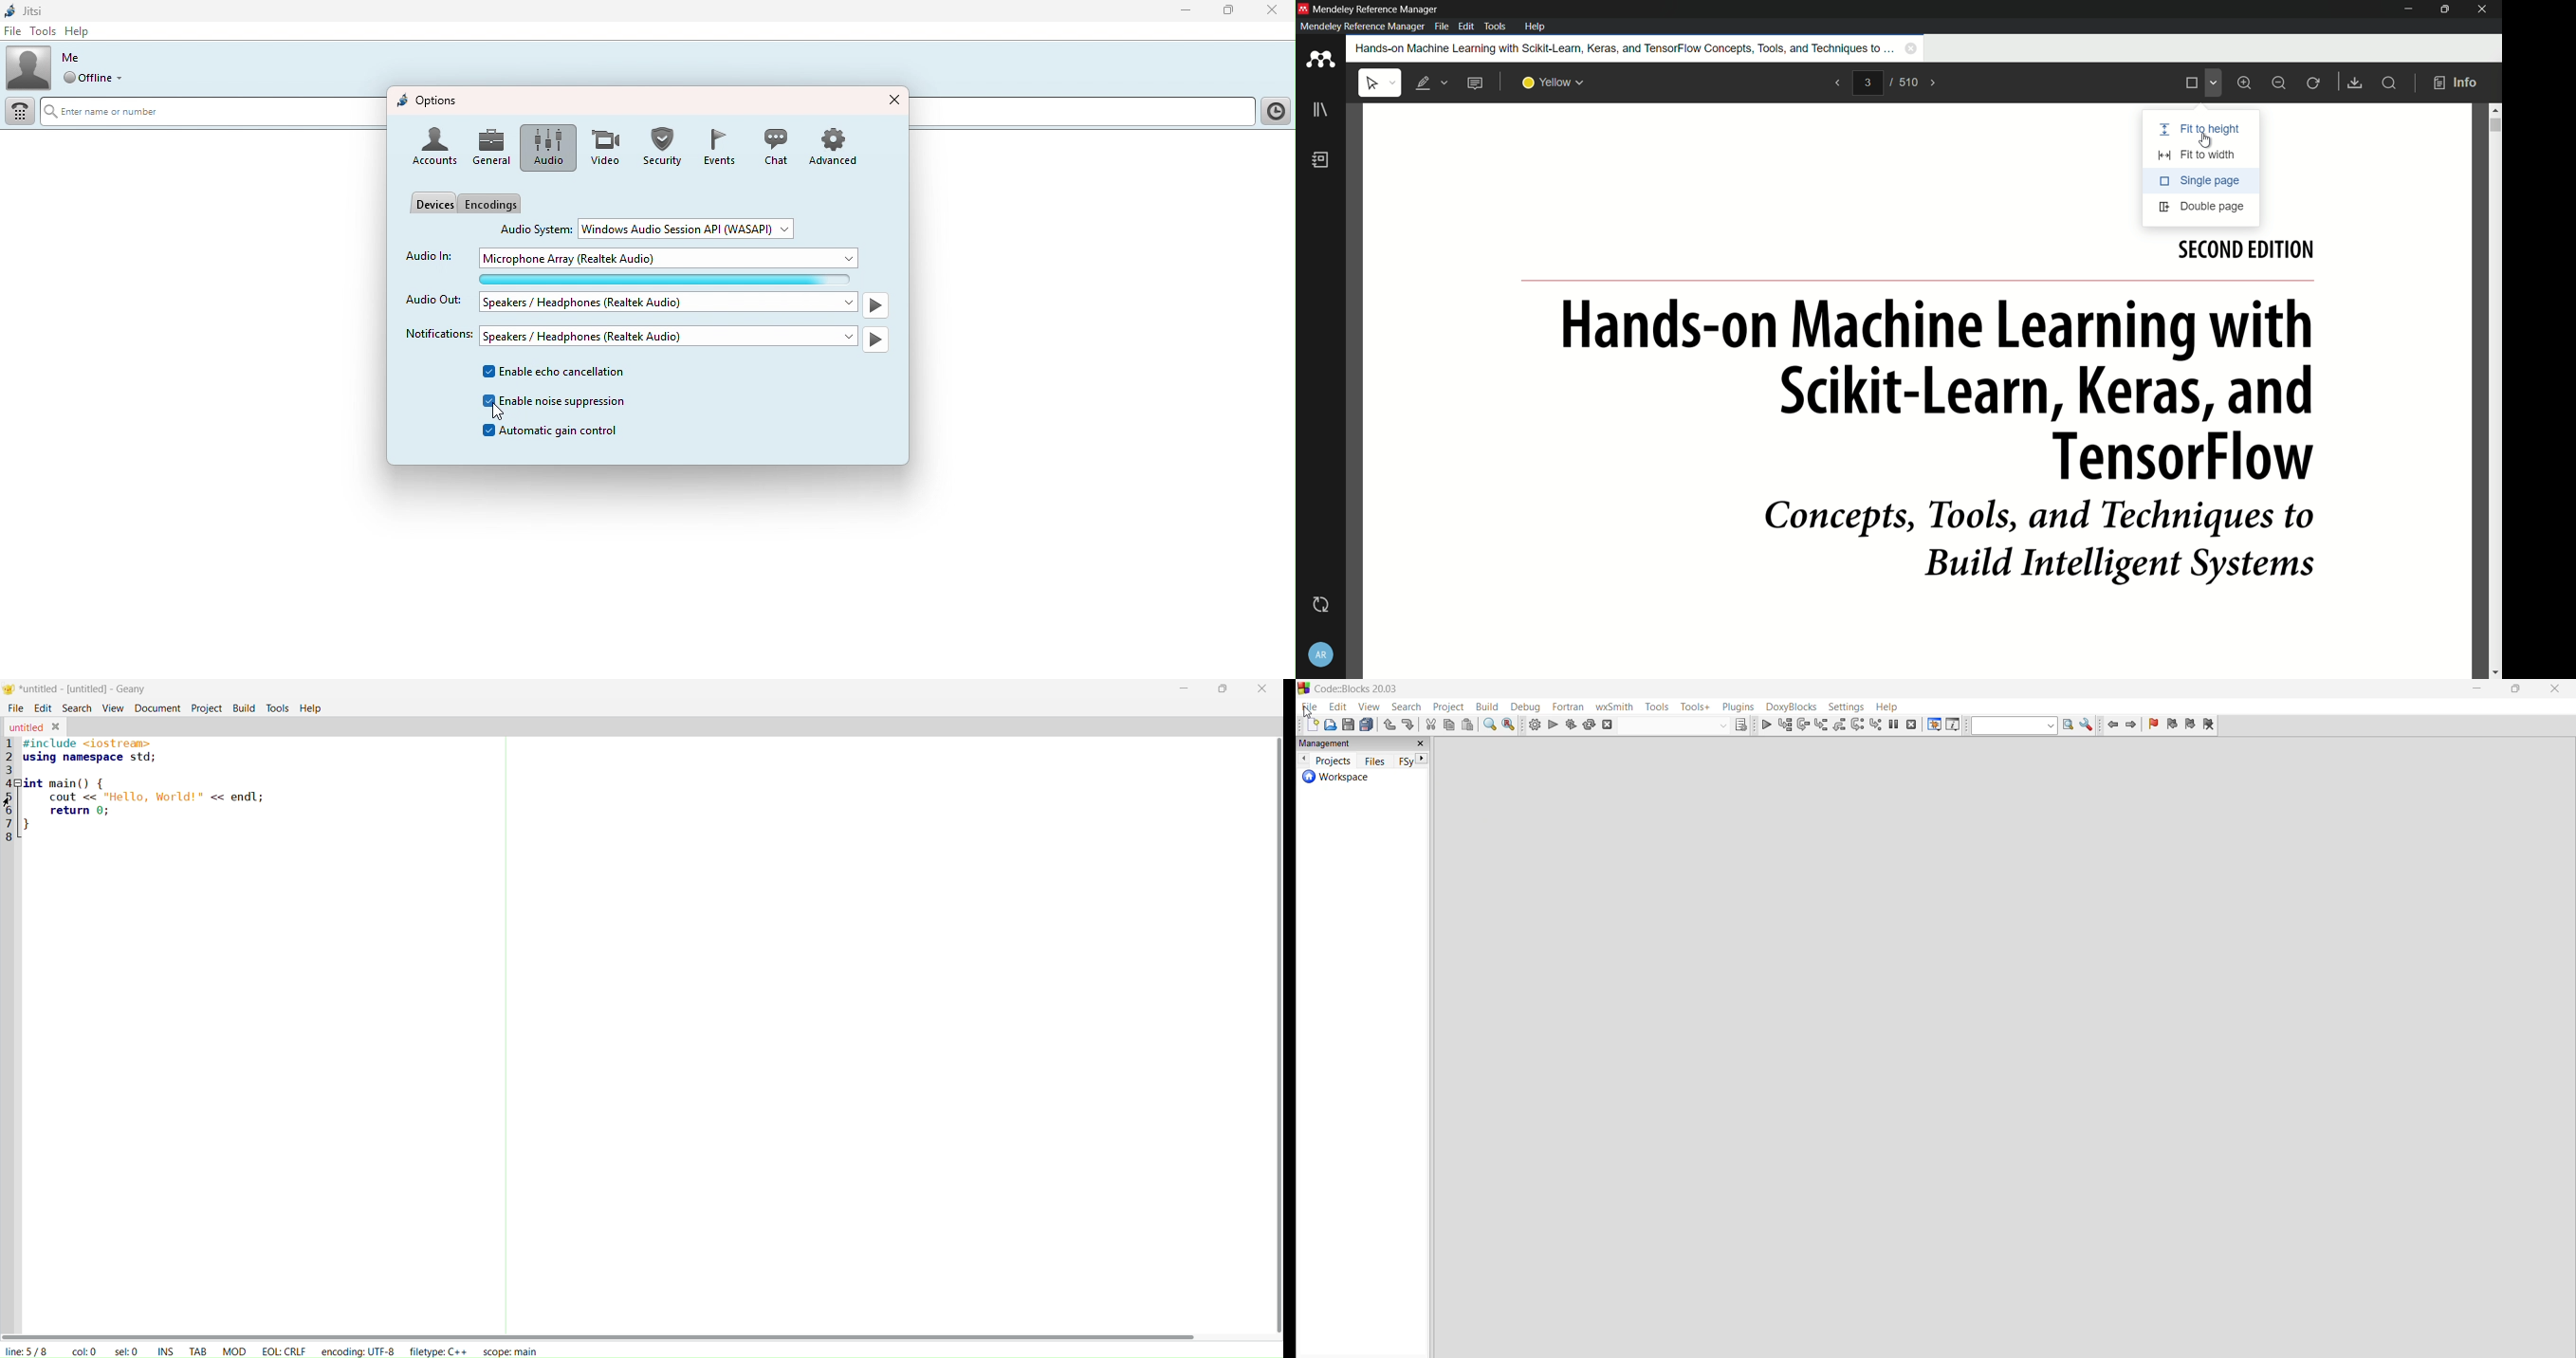 This screenshot has width=2576, height=1372. I want to click on title, so click(1358, 689).